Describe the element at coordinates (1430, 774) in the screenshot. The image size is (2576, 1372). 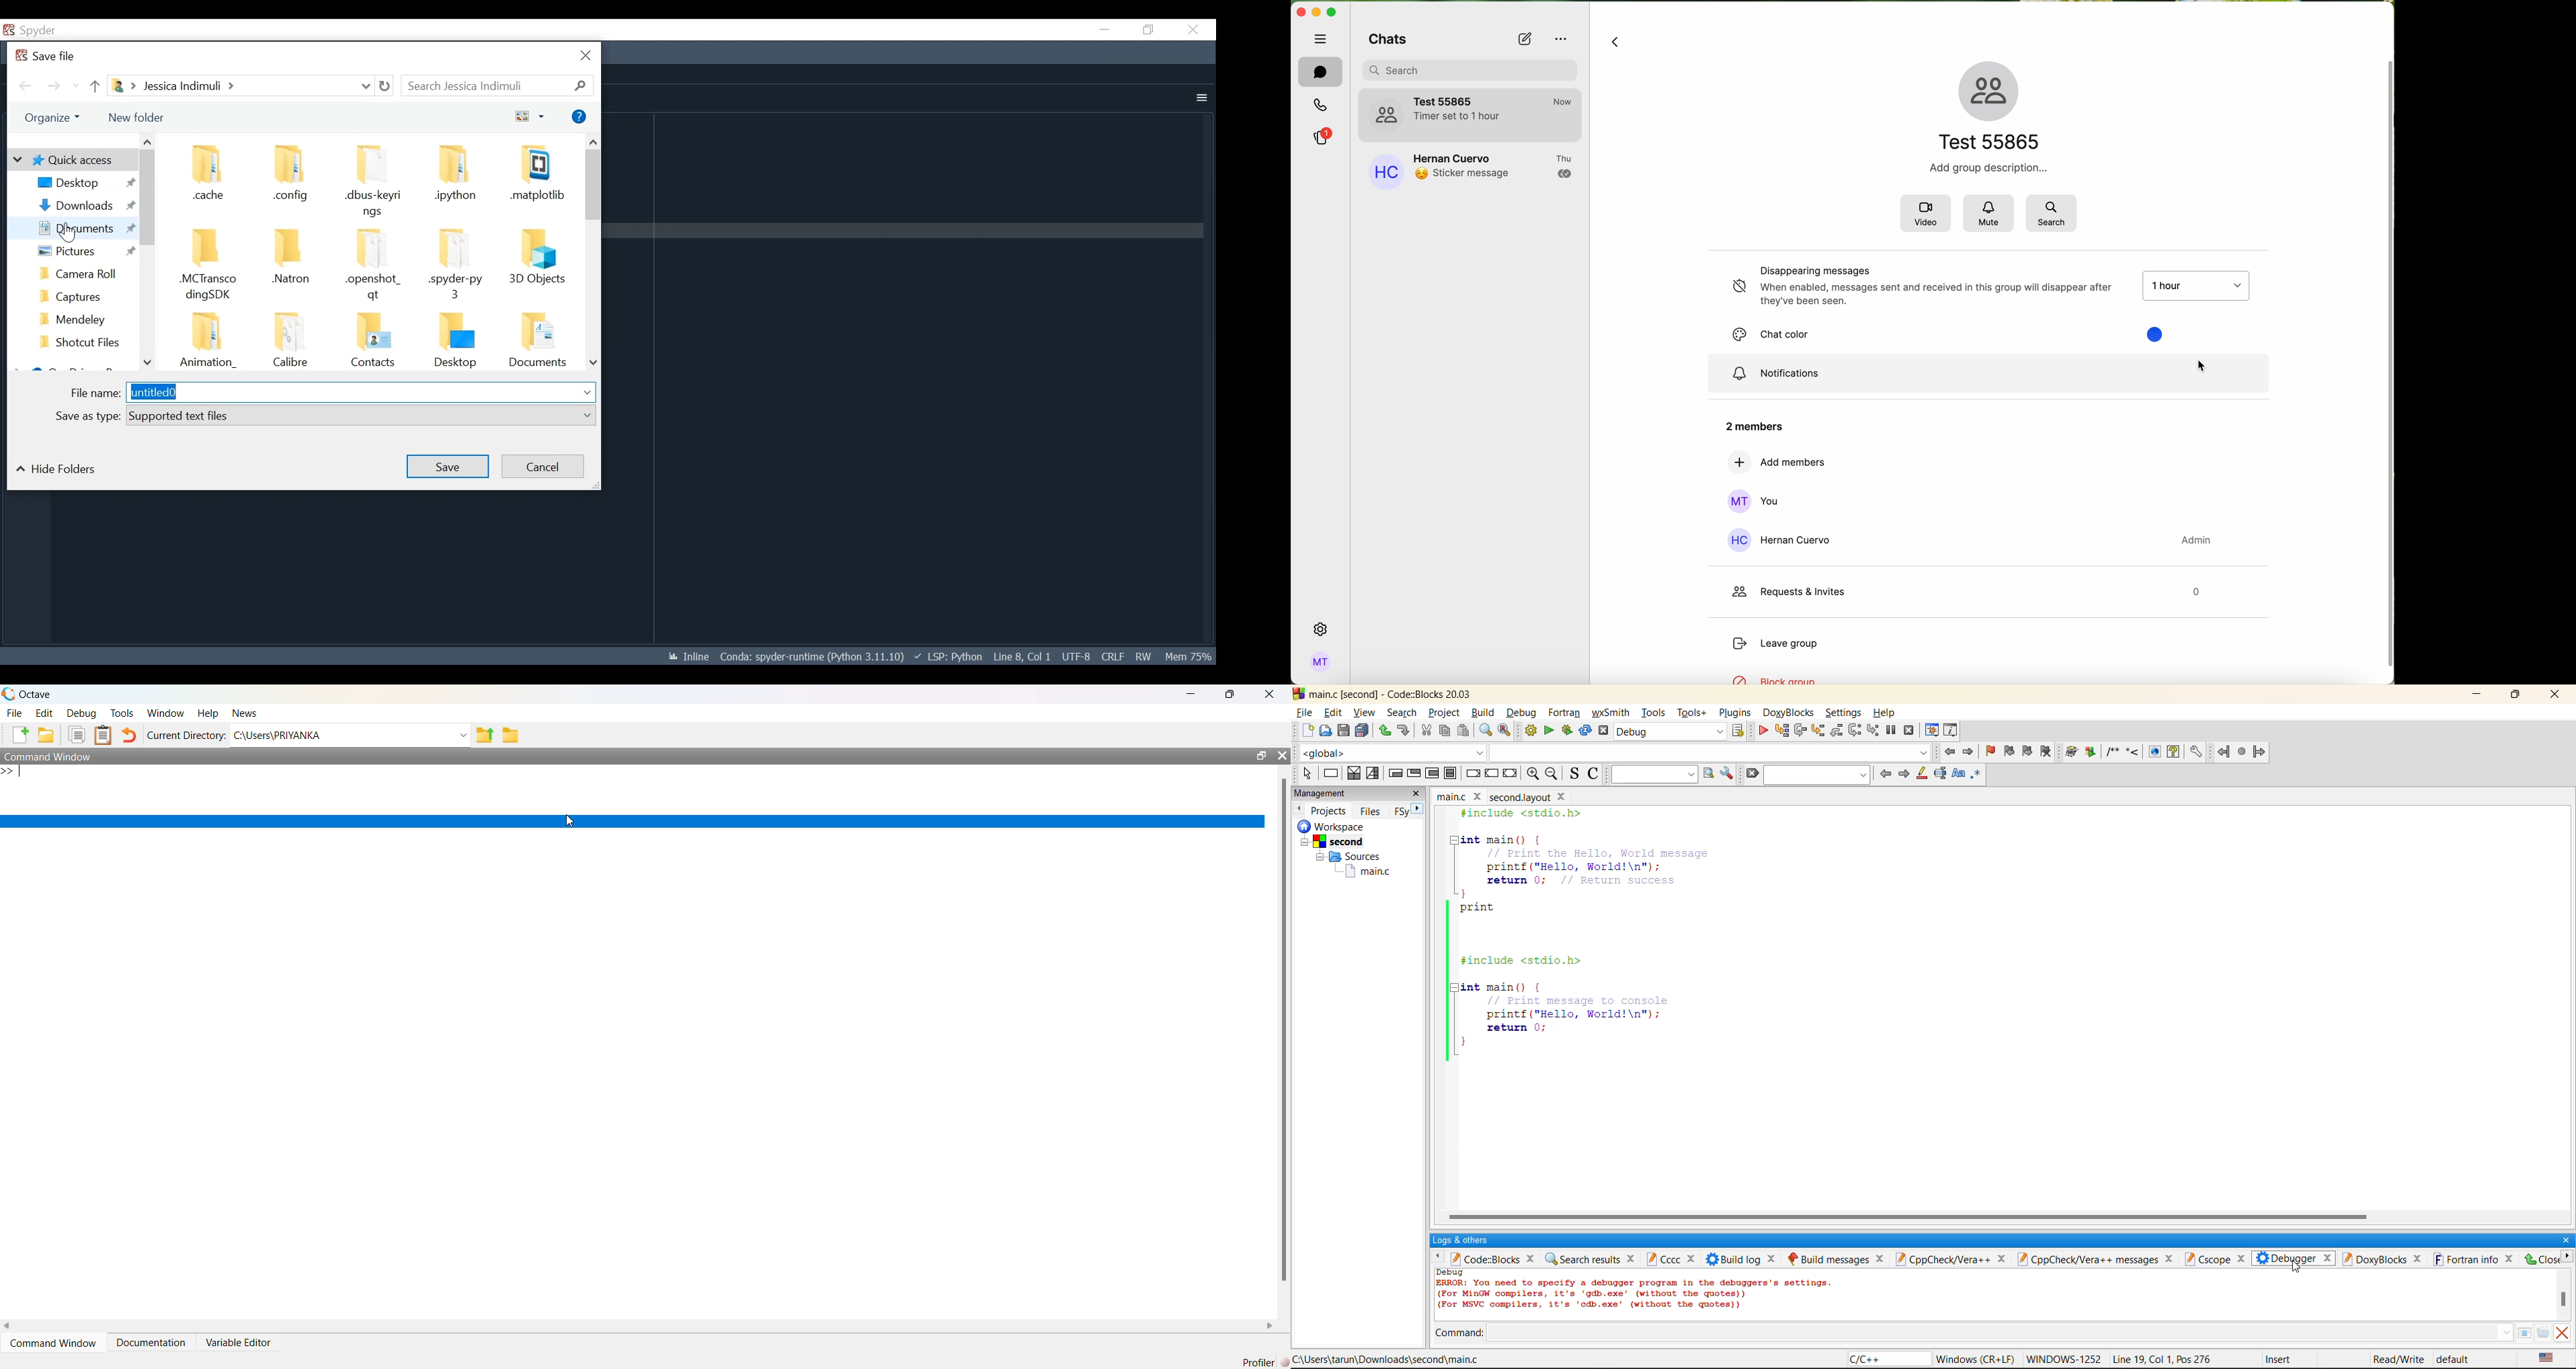
I see `counting loop` at that location.